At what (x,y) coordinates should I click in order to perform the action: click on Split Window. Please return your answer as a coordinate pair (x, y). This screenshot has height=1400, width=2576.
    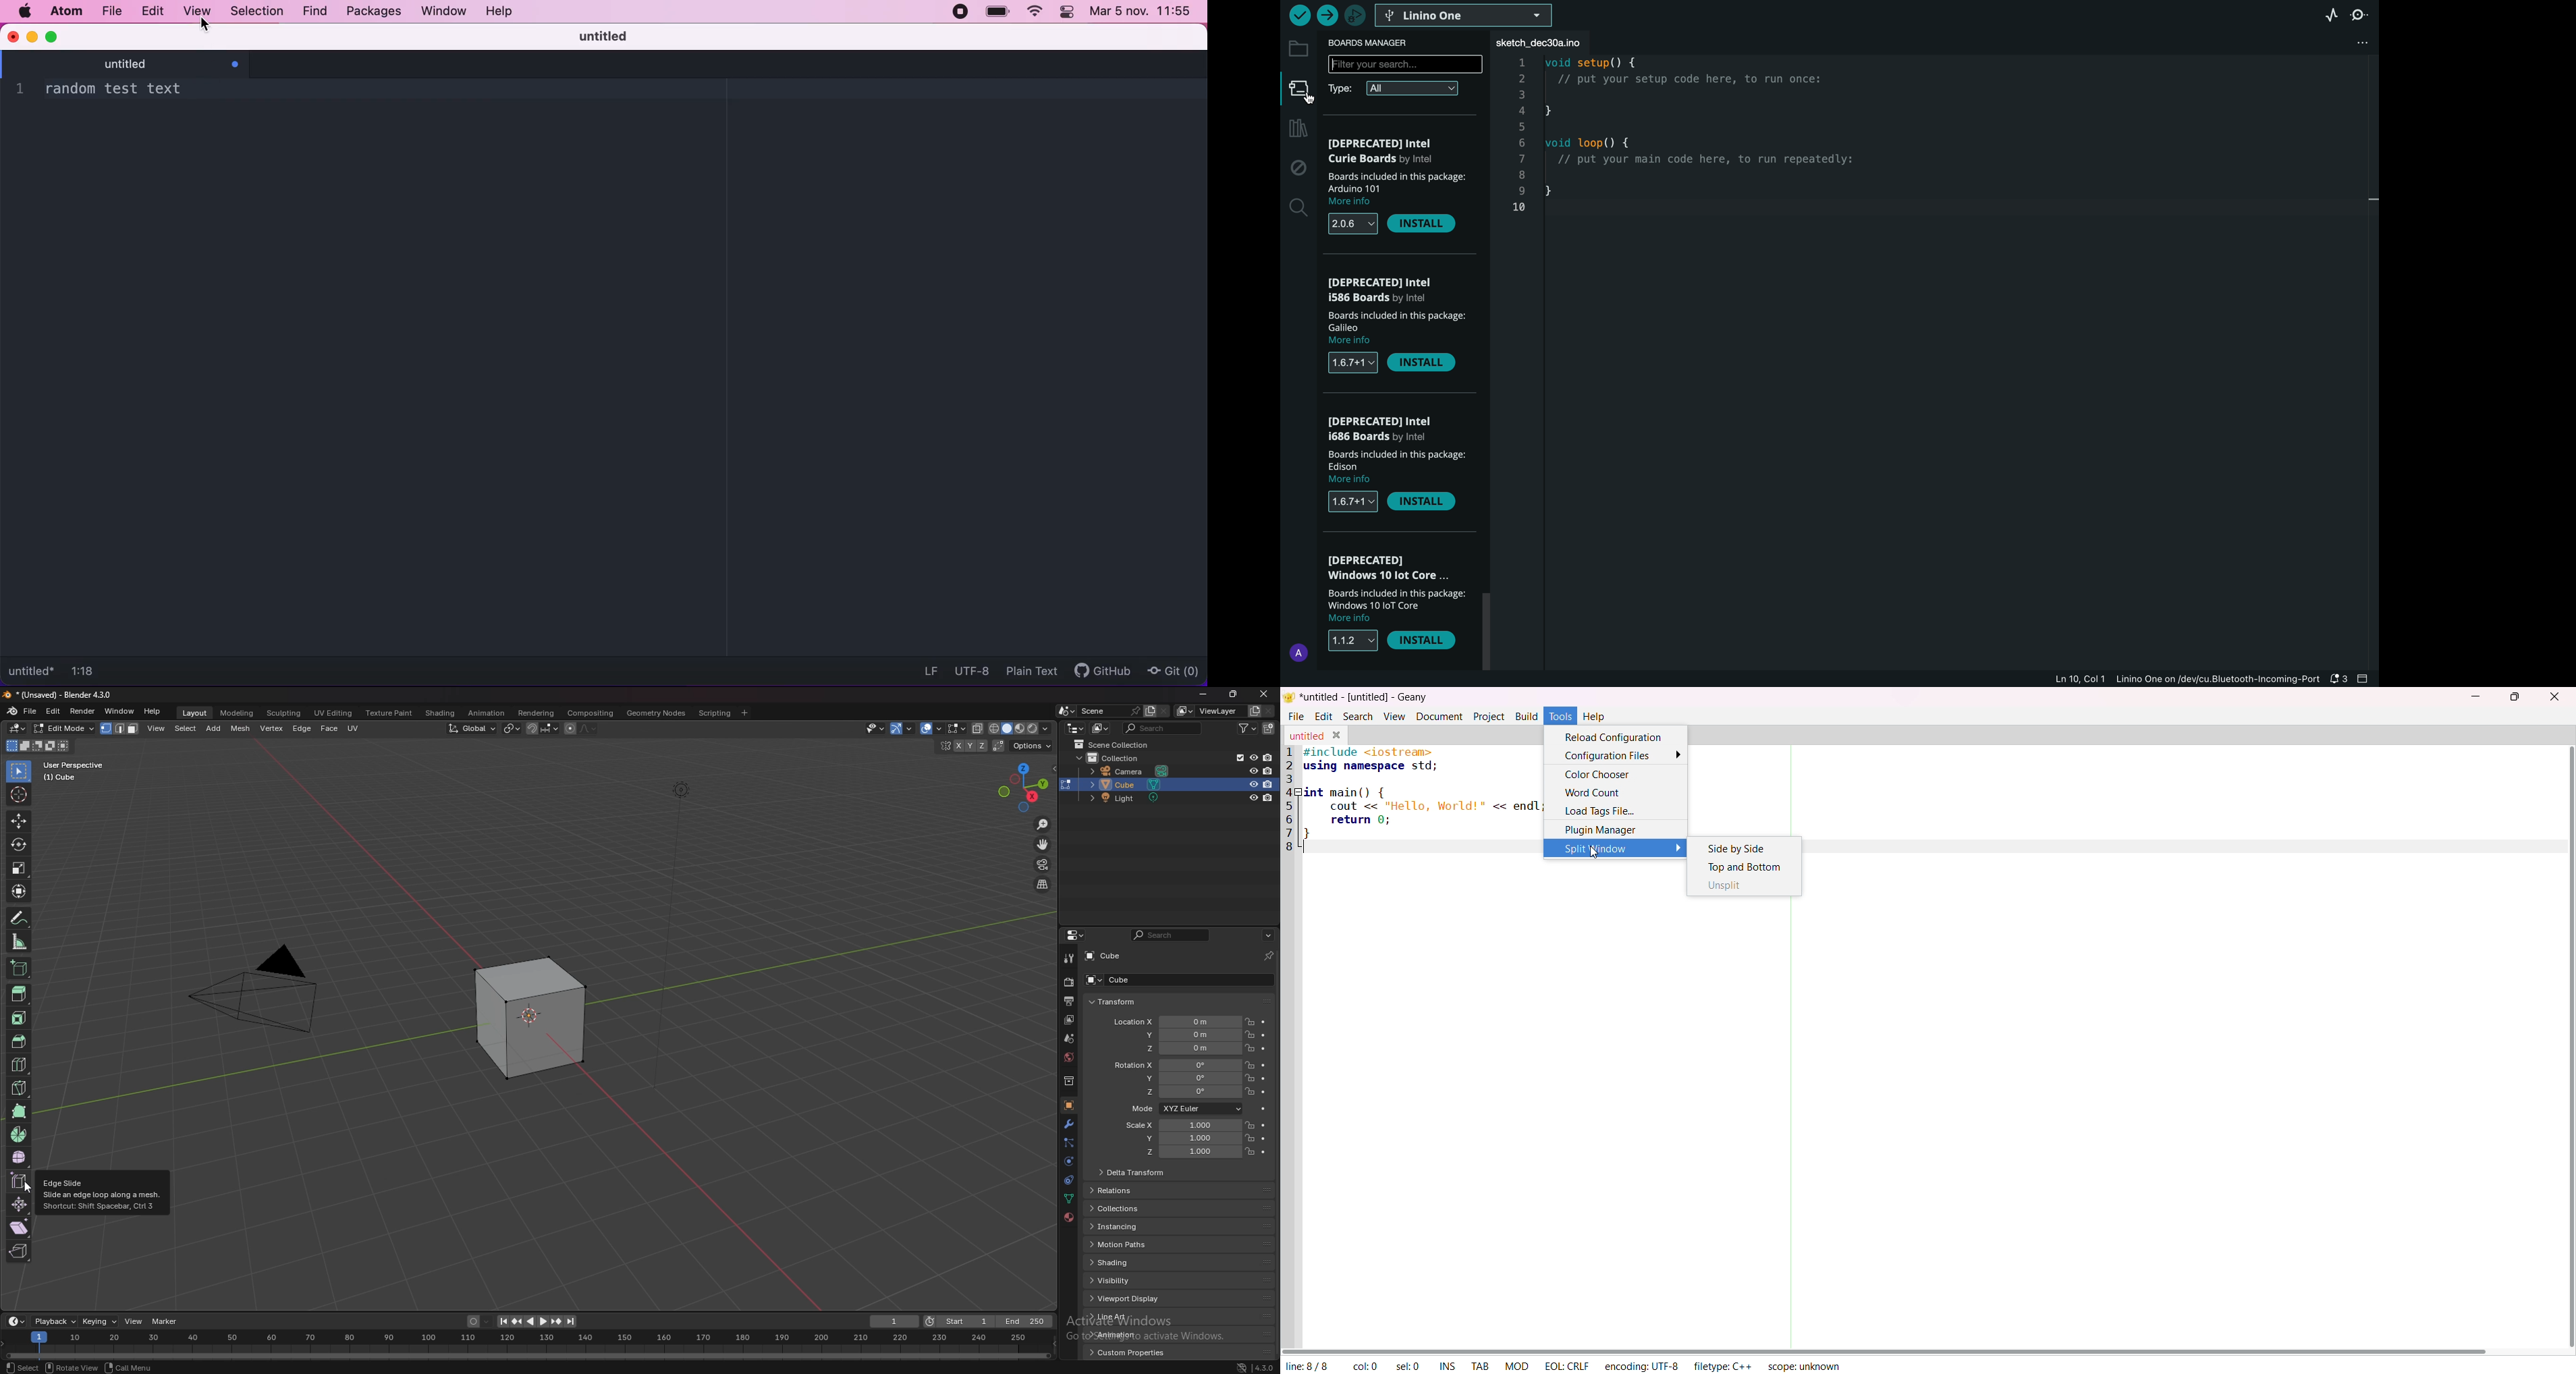
    Looking at the image, I should click on (1617, 849).